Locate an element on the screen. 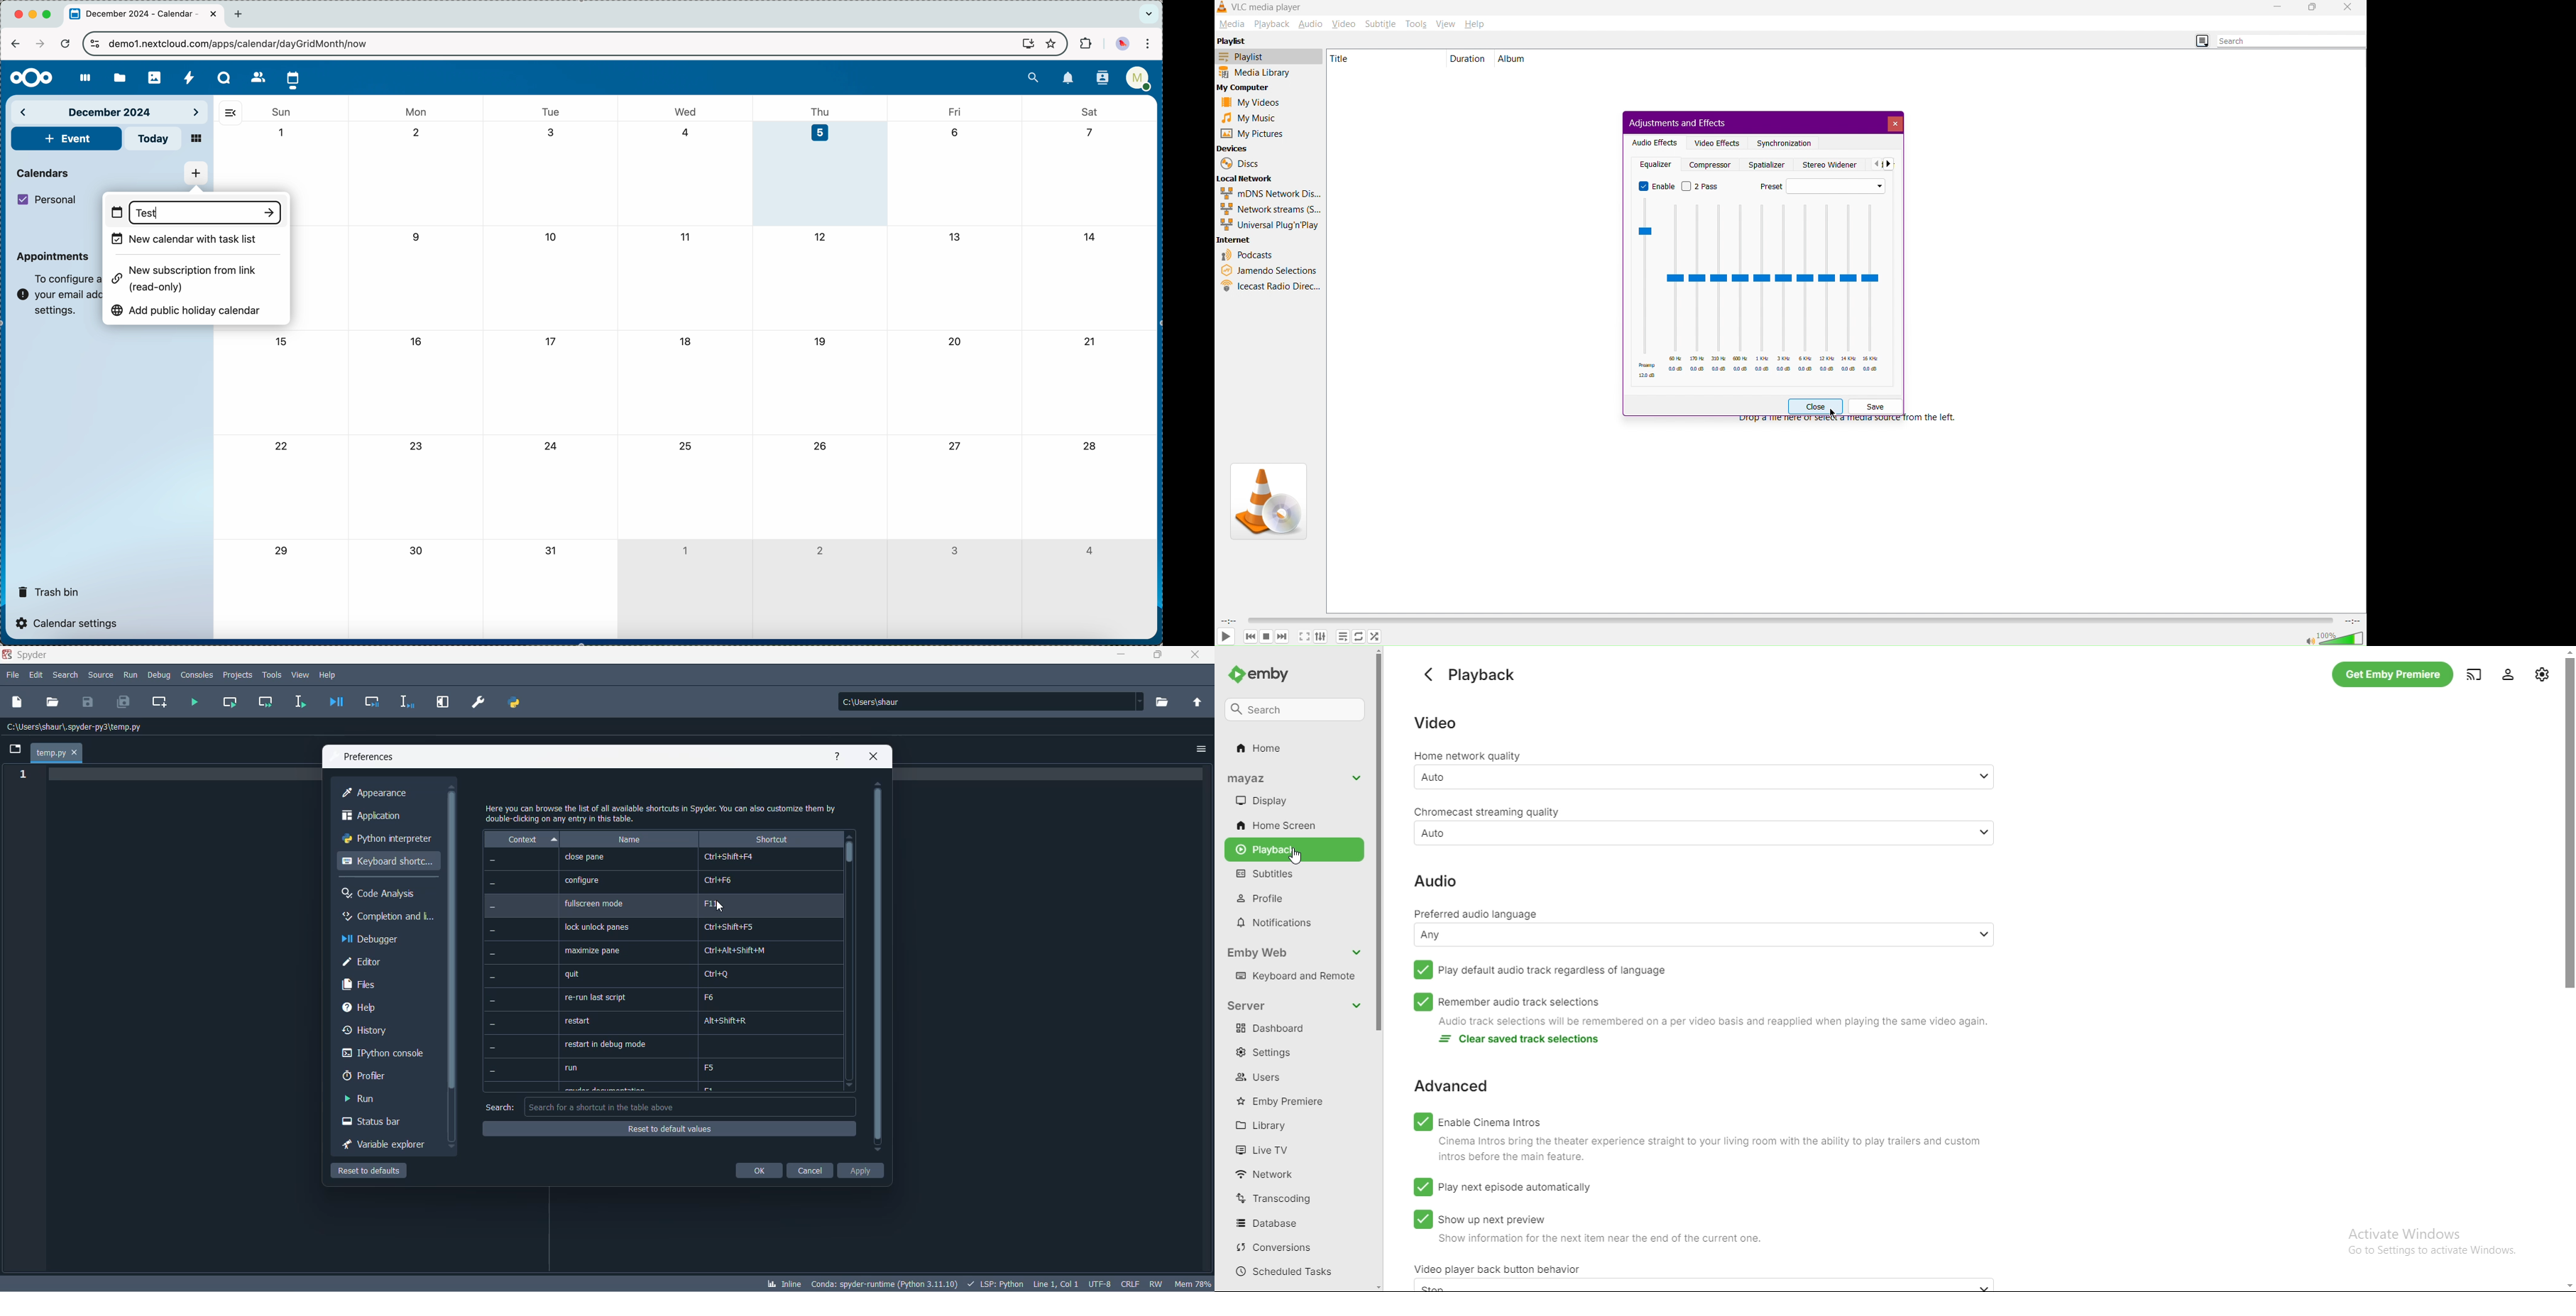 This screenshot has height=1316, width=2576. help is located at coordinates (380, 1007).